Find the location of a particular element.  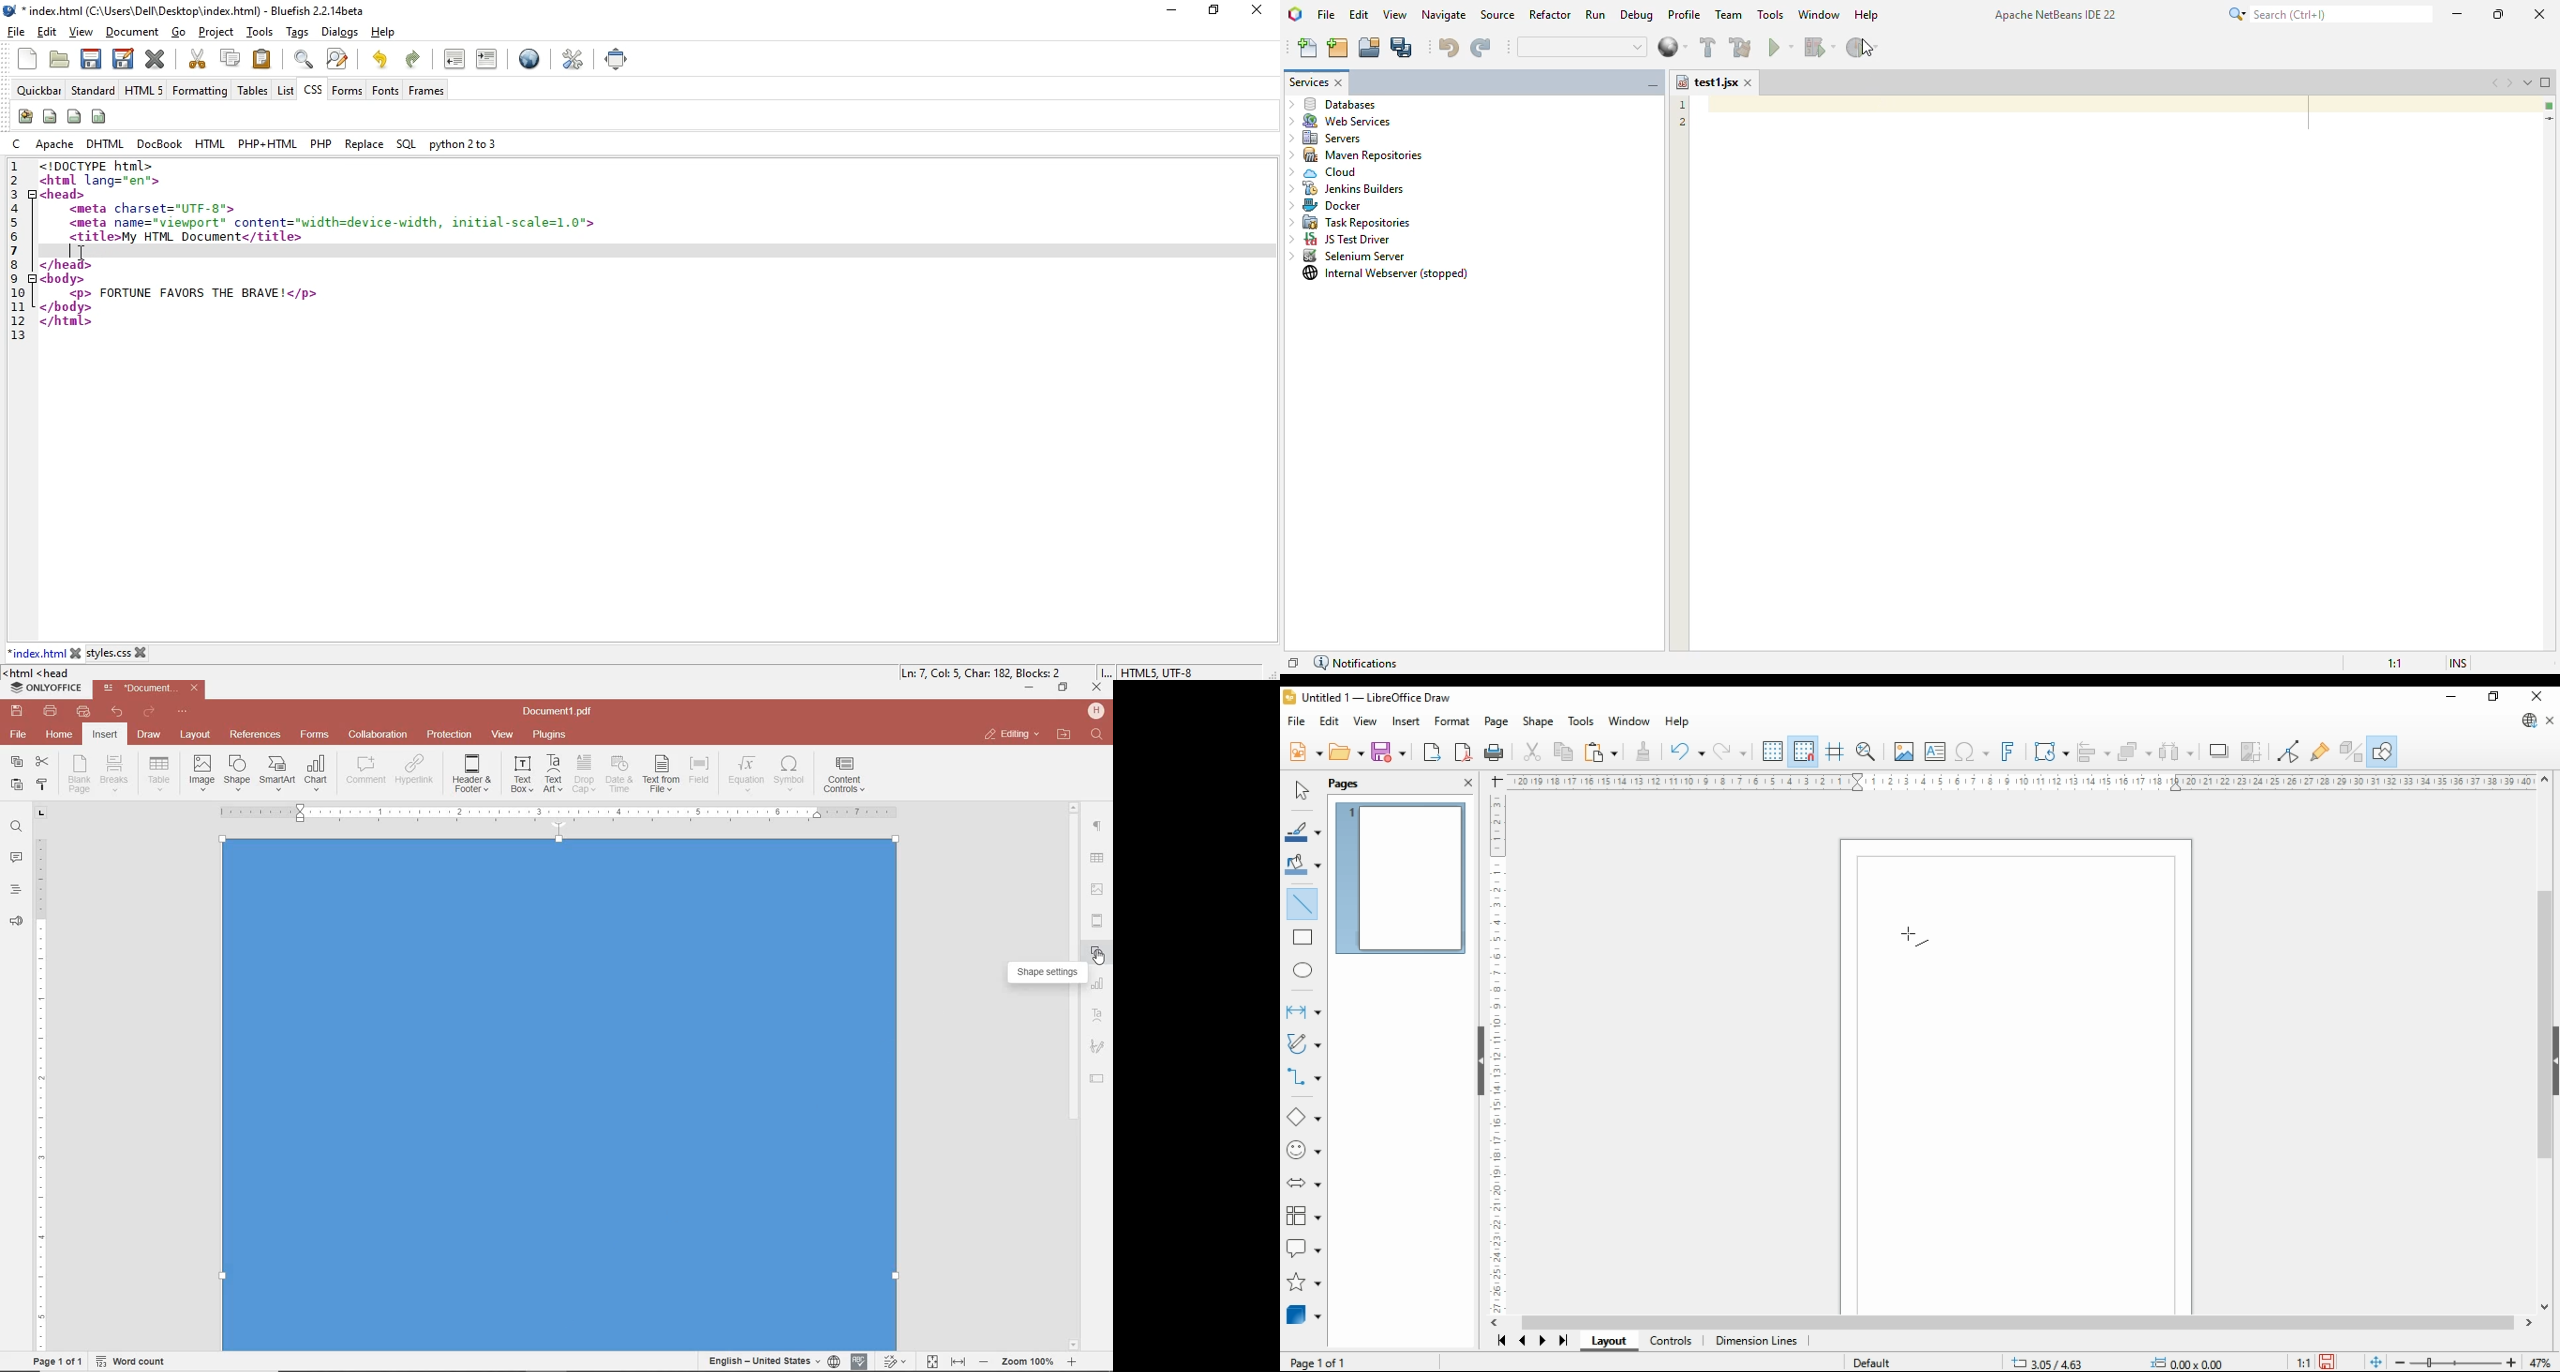

page 1 is located at coordinates (1403, 879).